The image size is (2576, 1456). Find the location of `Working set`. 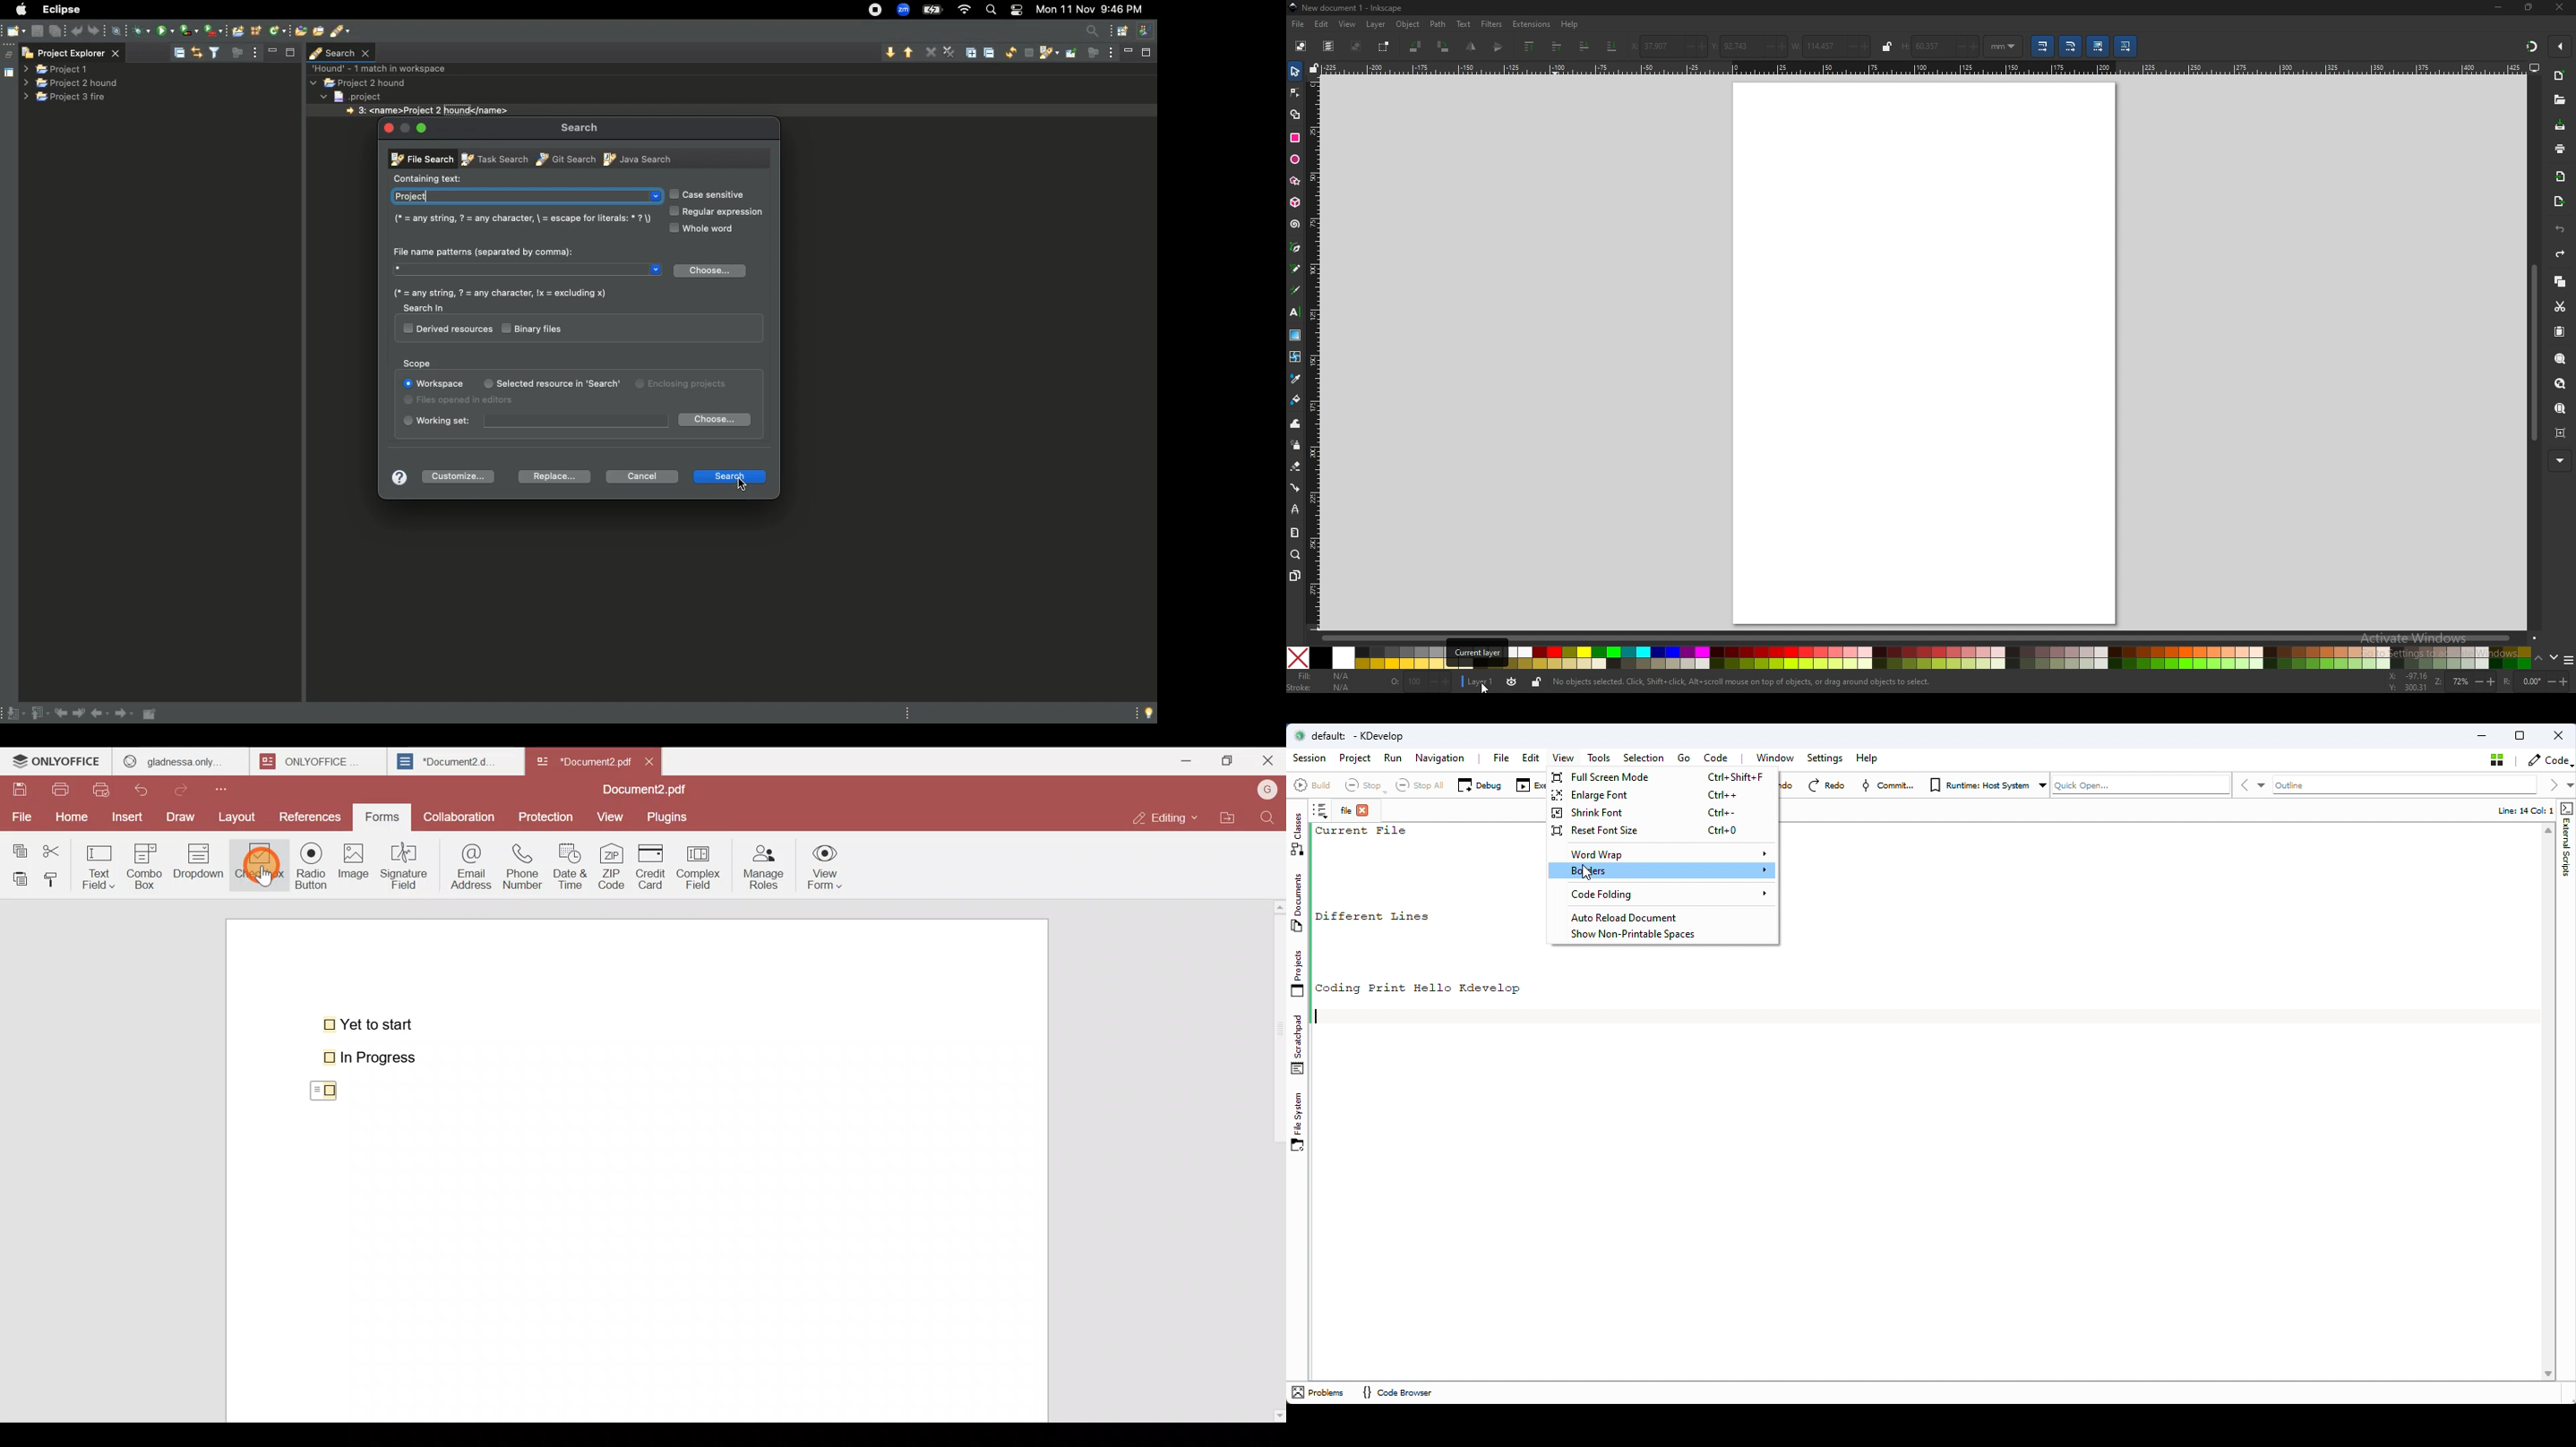

Working set is located at coordinates (534, 421).